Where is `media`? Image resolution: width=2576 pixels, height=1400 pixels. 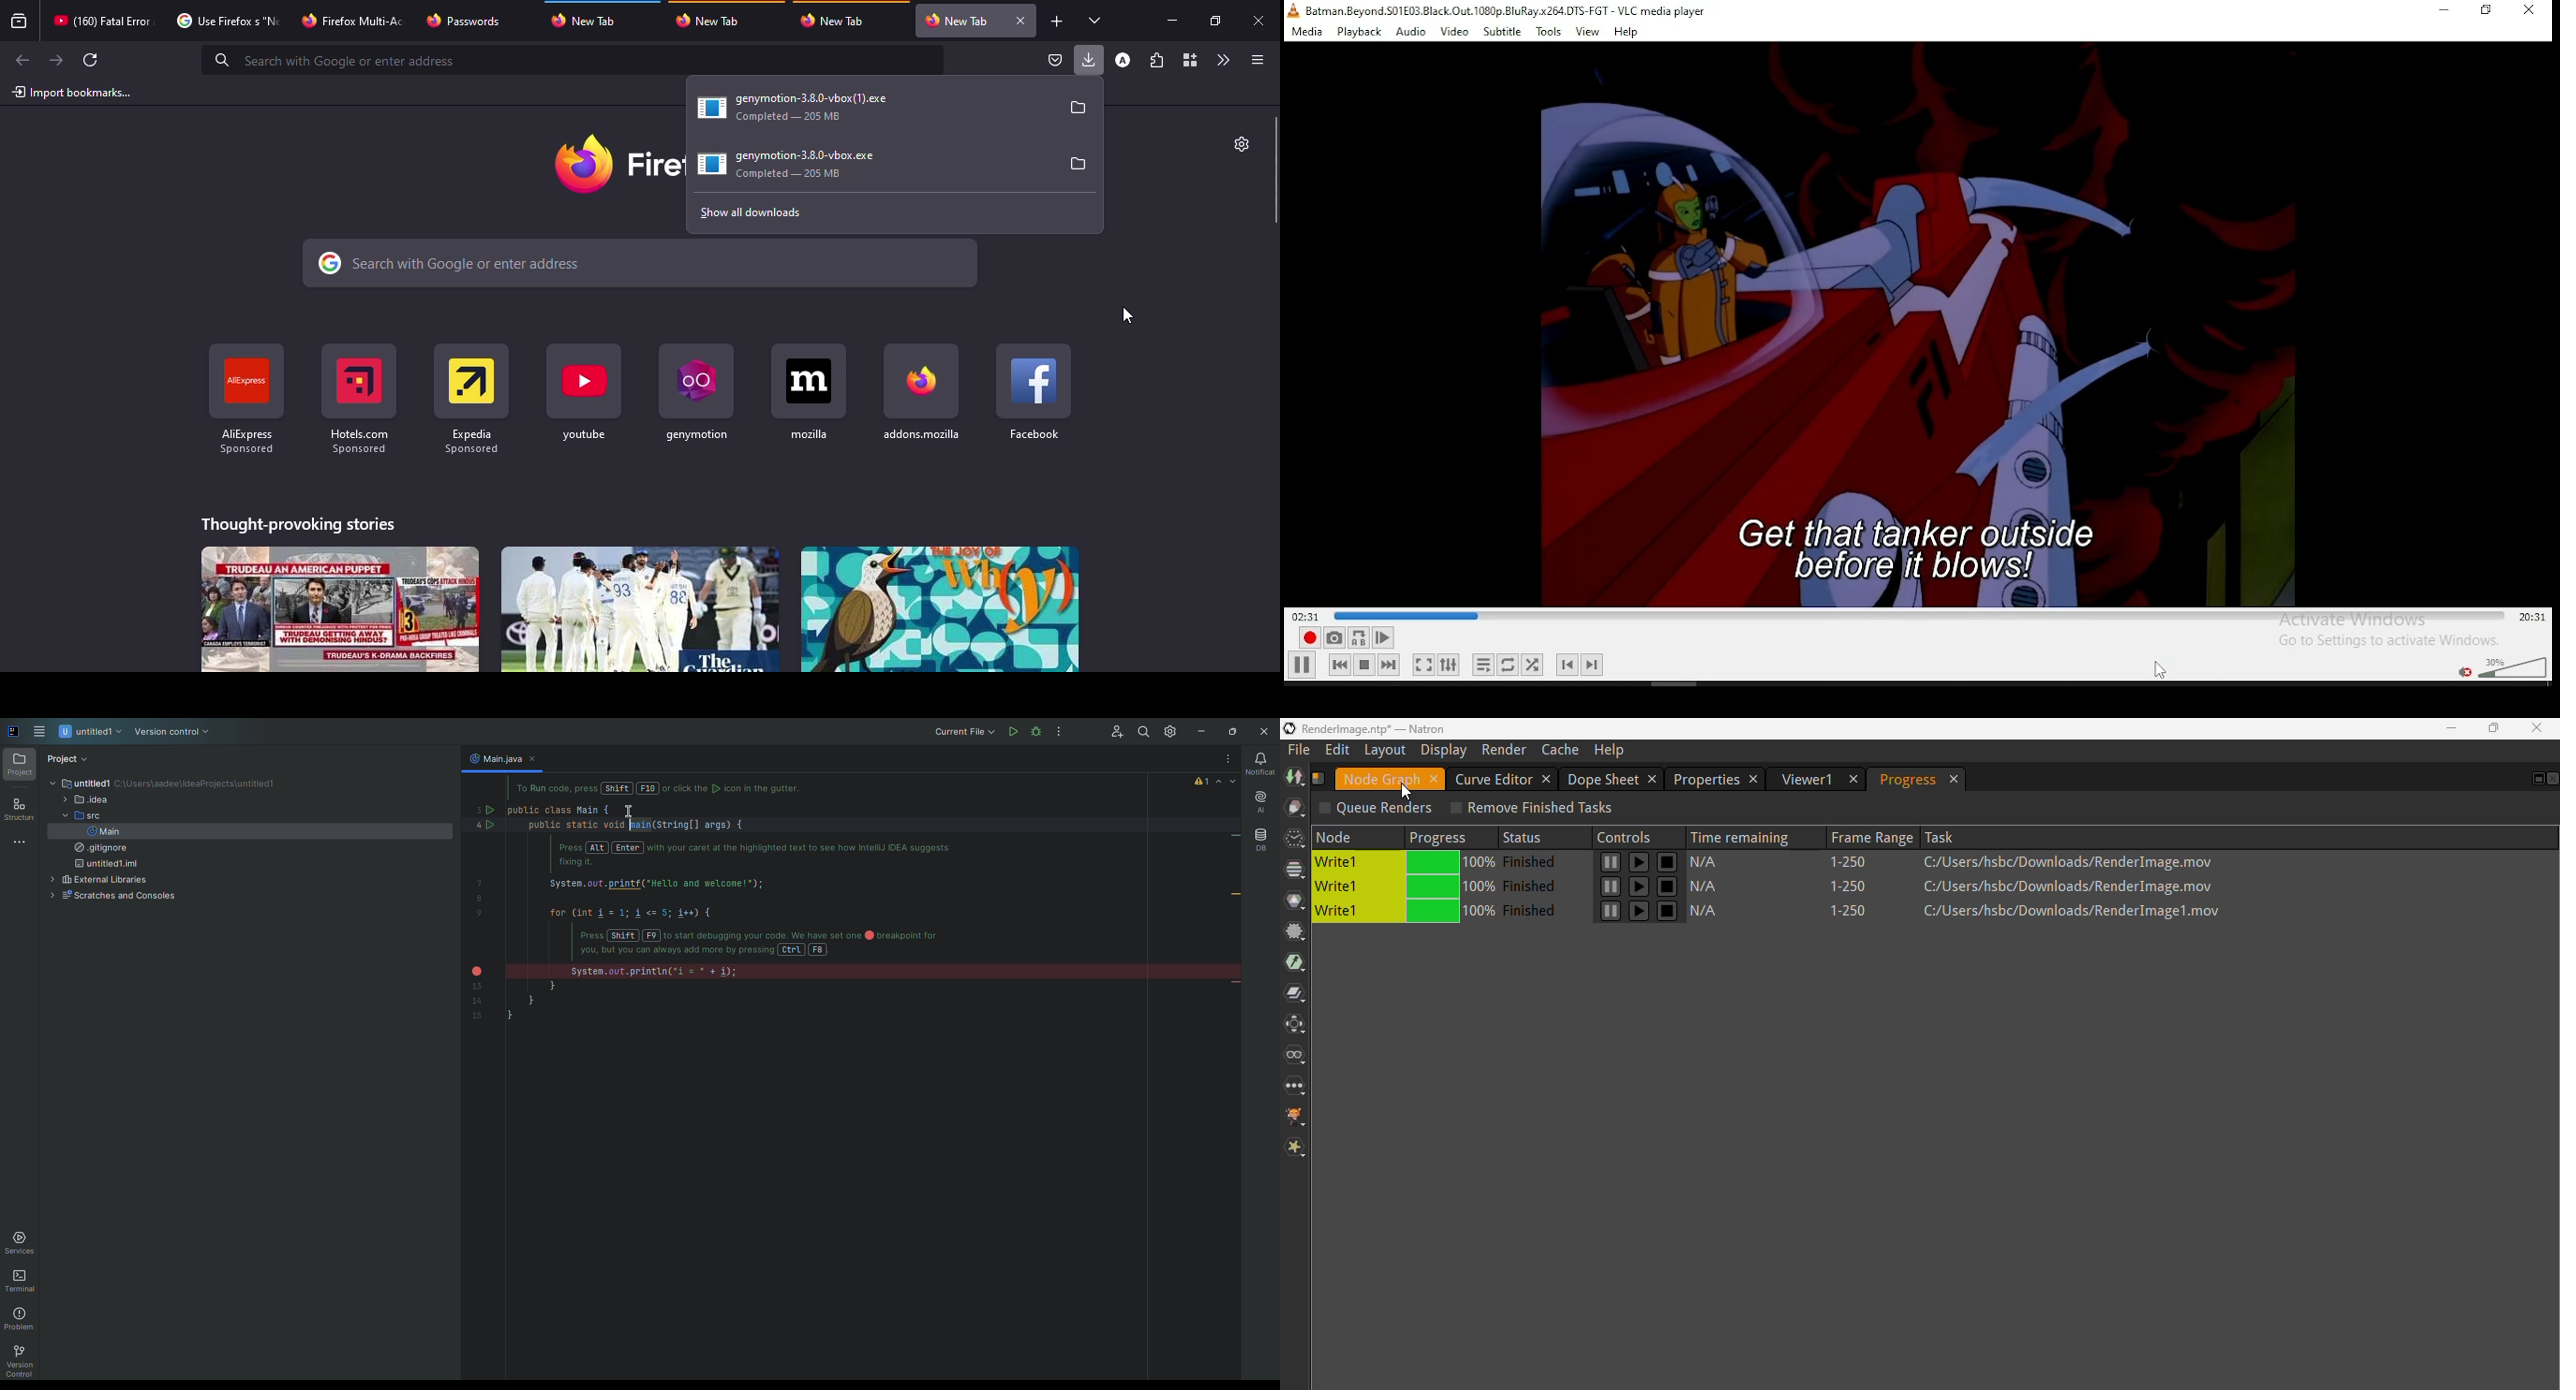
media is located at coordinates (1309, 32).